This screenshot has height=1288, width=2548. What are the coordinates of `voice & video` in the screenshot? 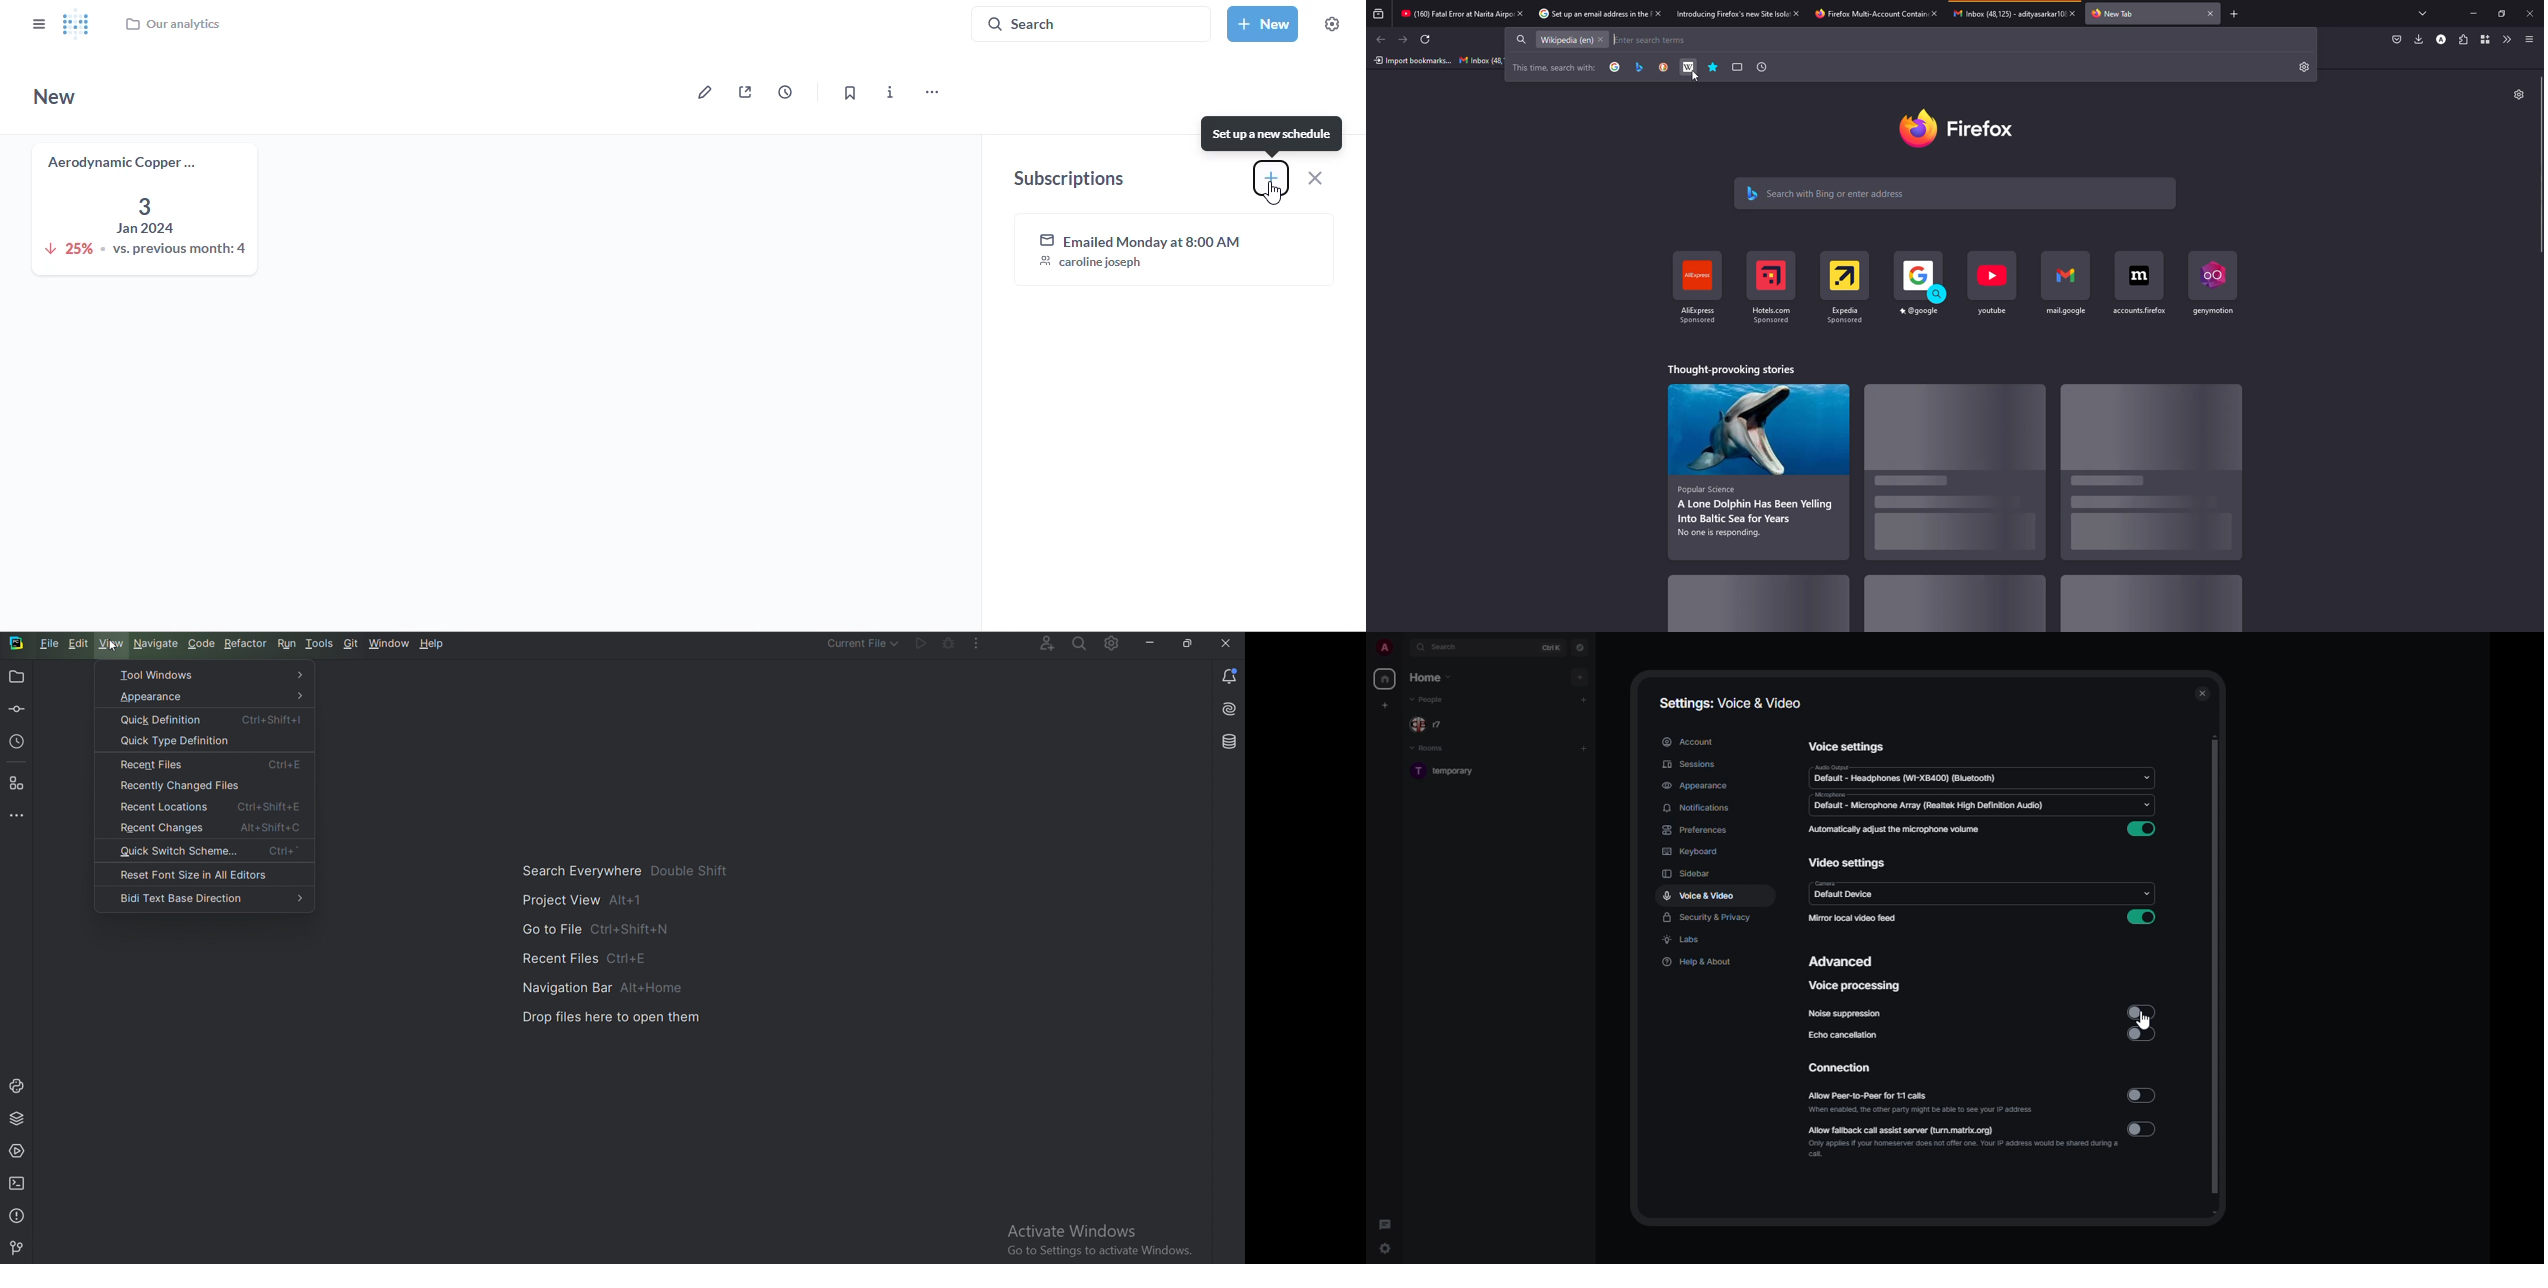 It's located at (1700, 895).